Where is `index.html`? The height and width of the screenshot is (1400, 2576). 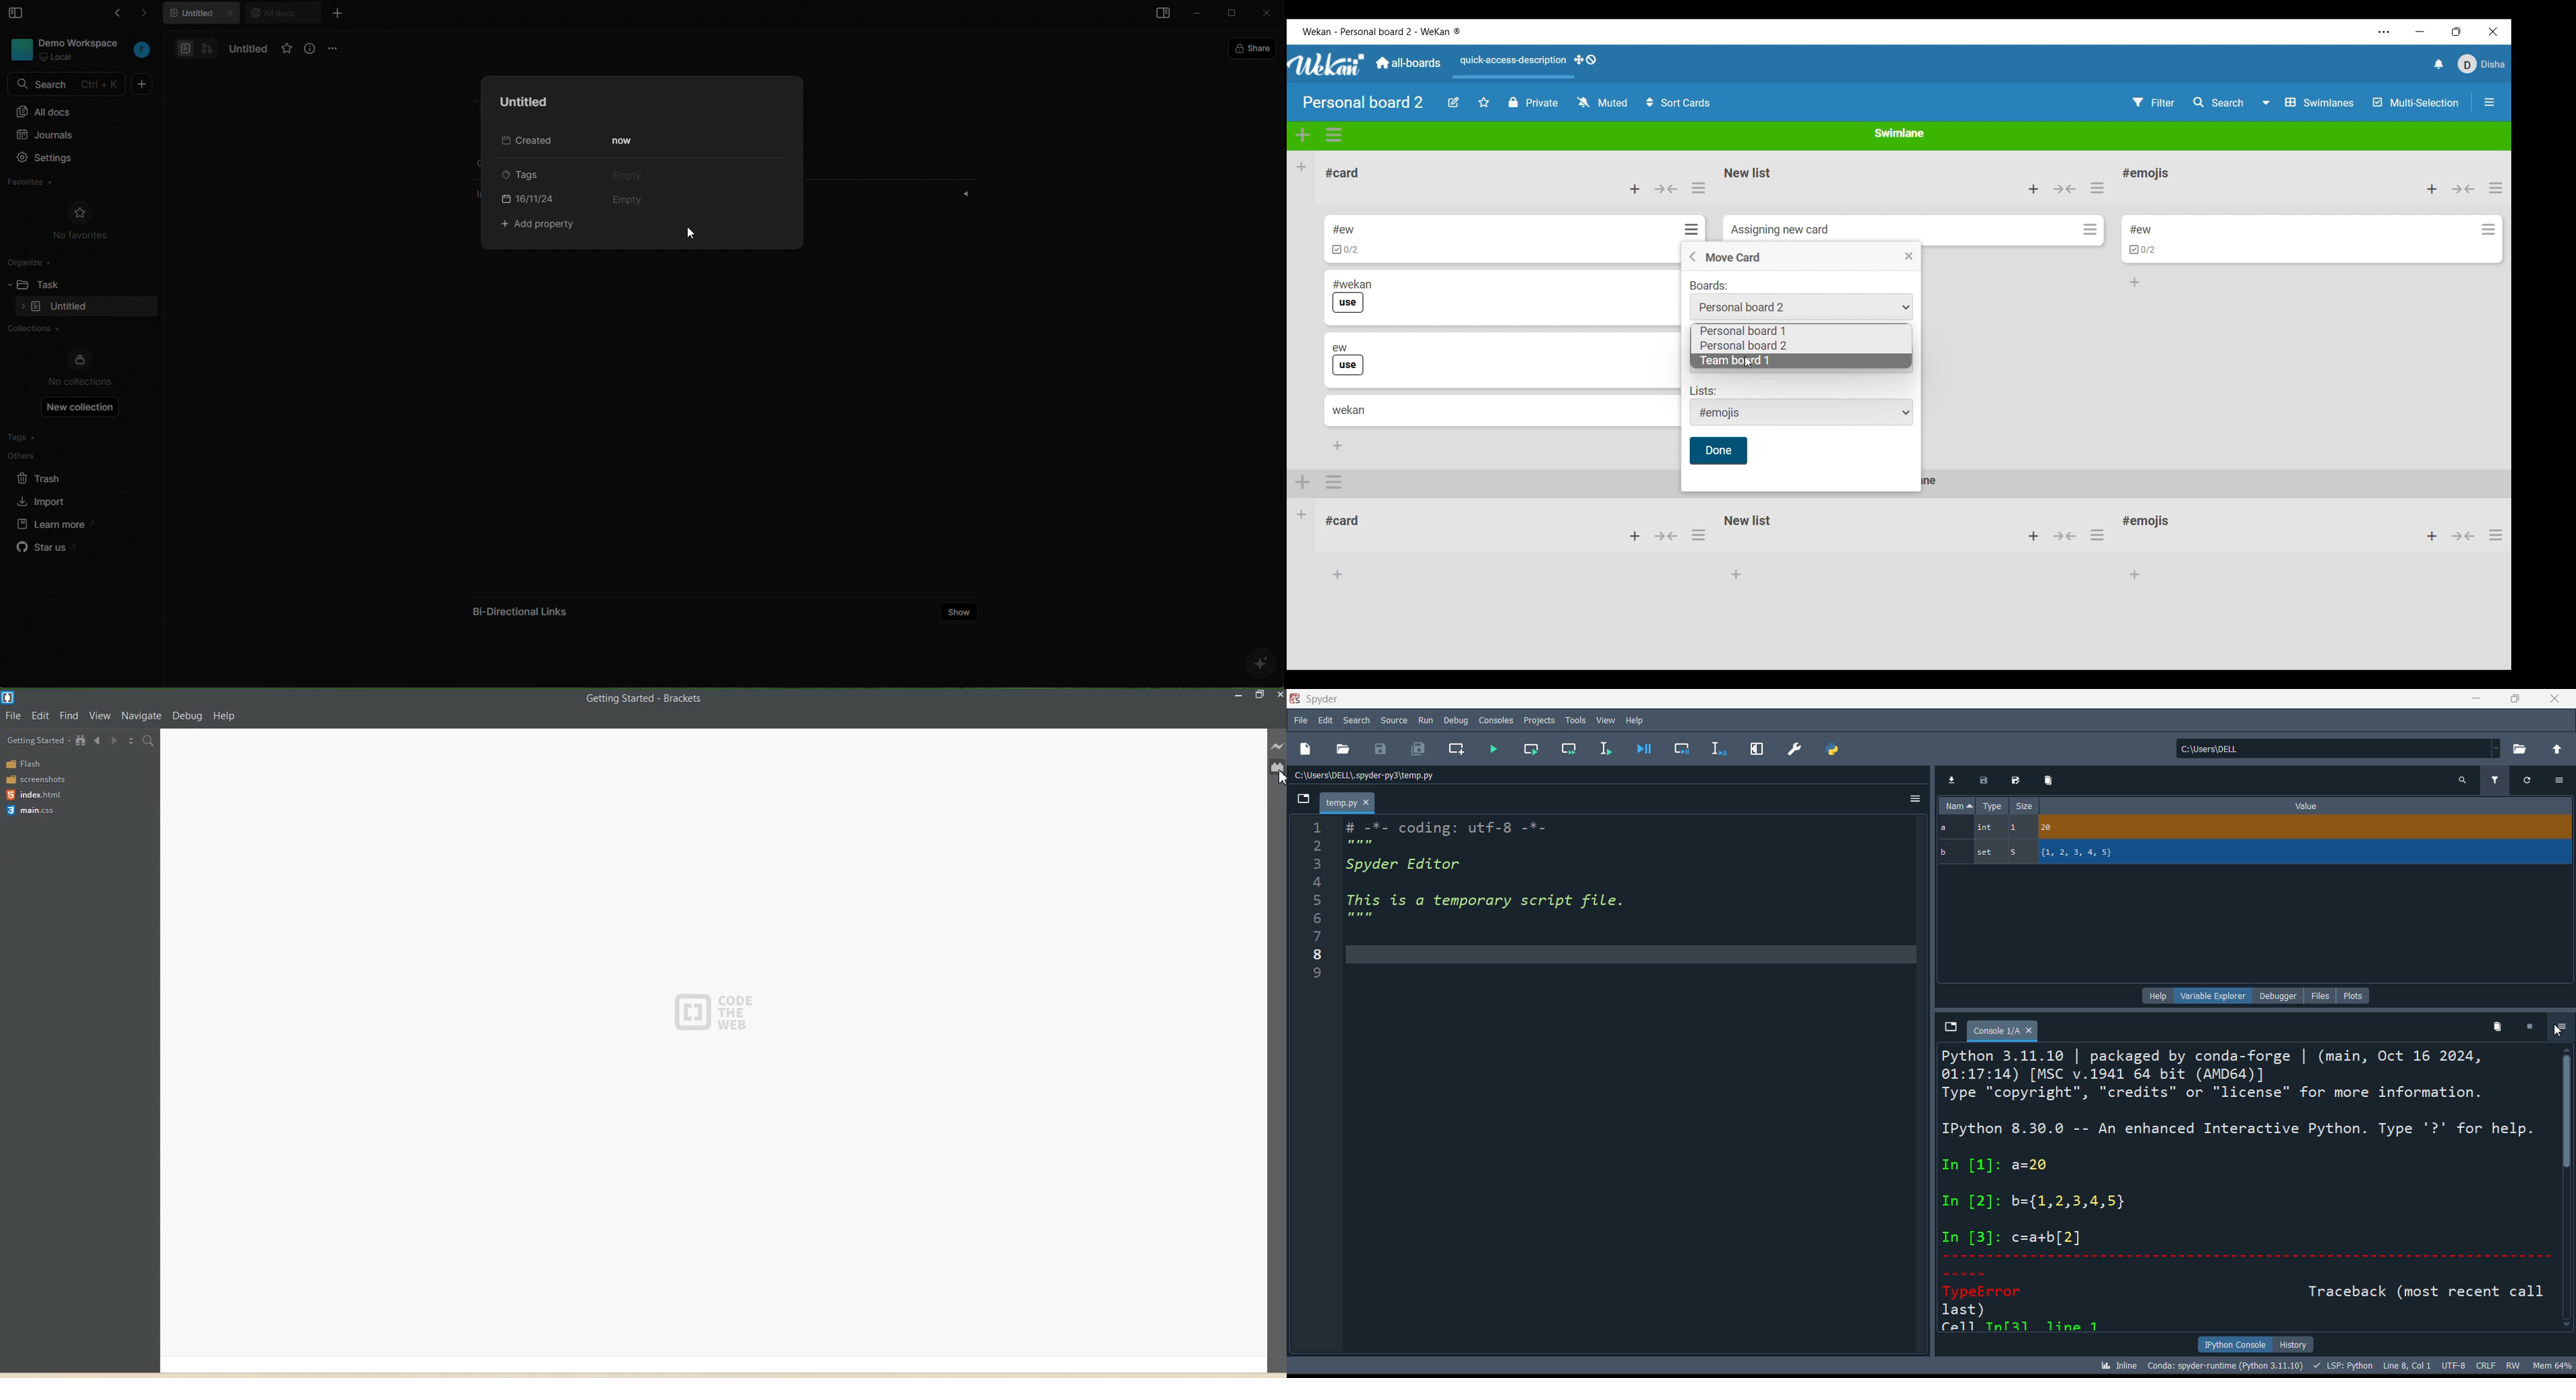
index.html is located at coordinates (33, 794).